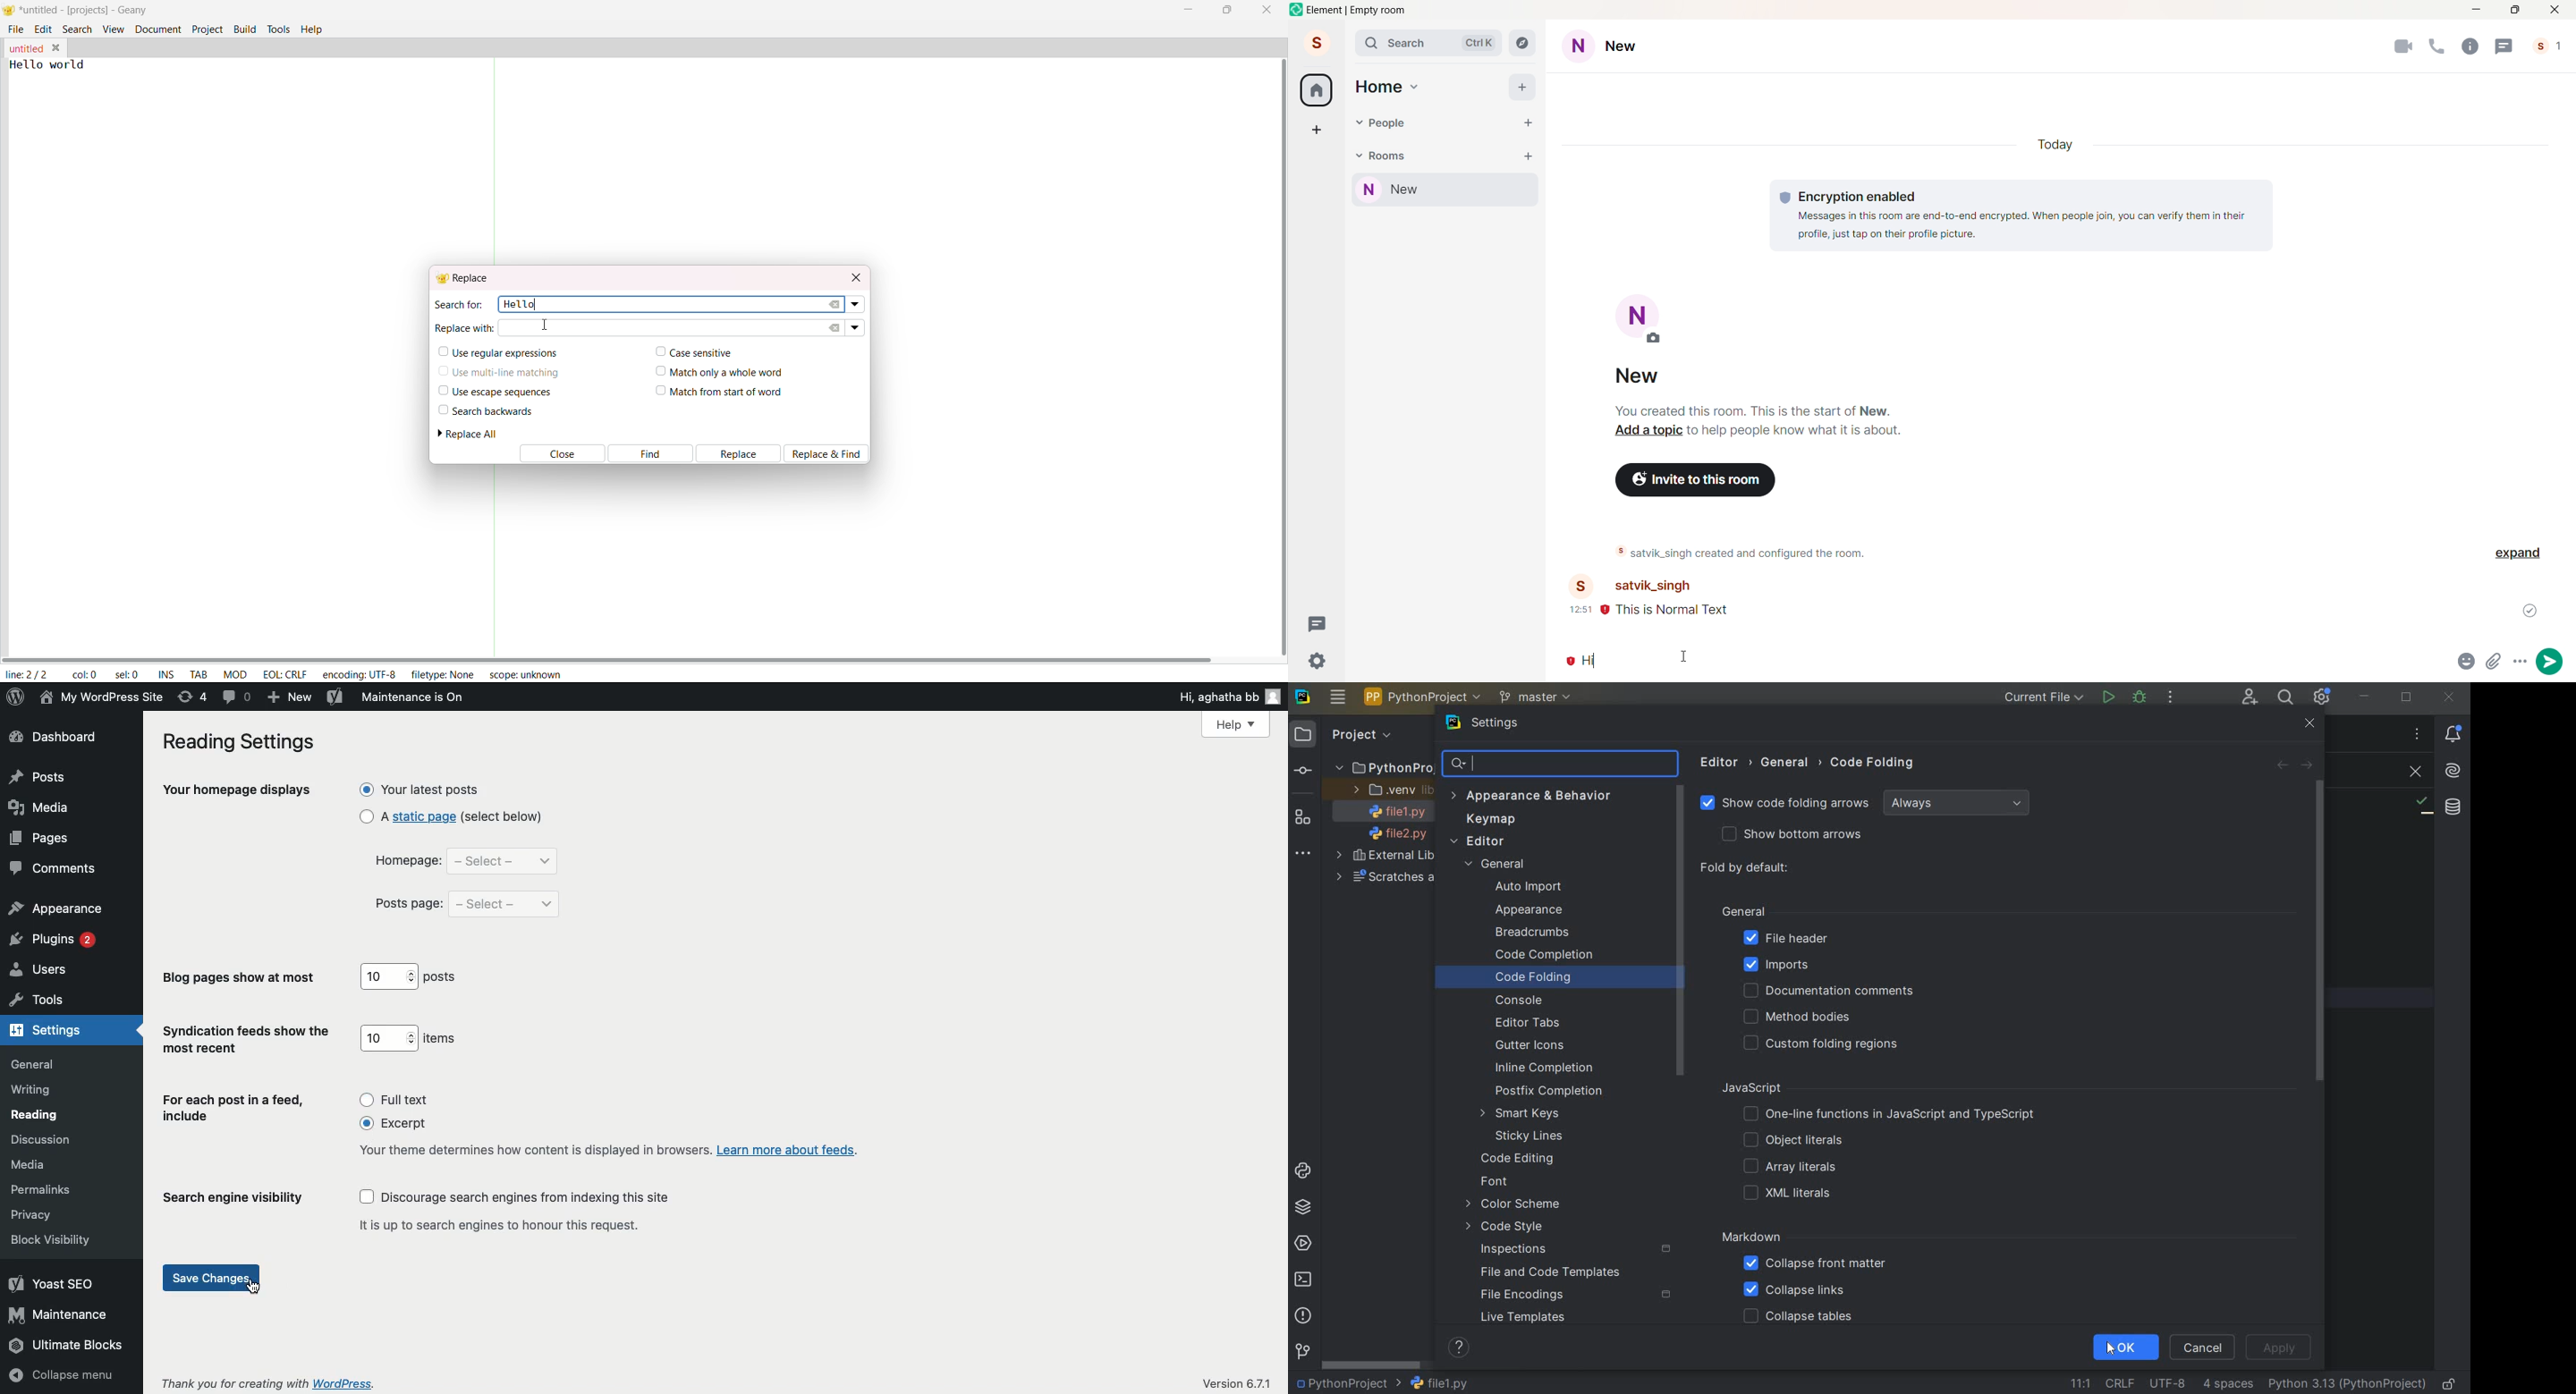 Image resolution: width=2576 pixels, height=1400 pixels. What do you see at coordinates (440, 976) in the screenshot?
I see `posts` at bounding box center [440, 976].